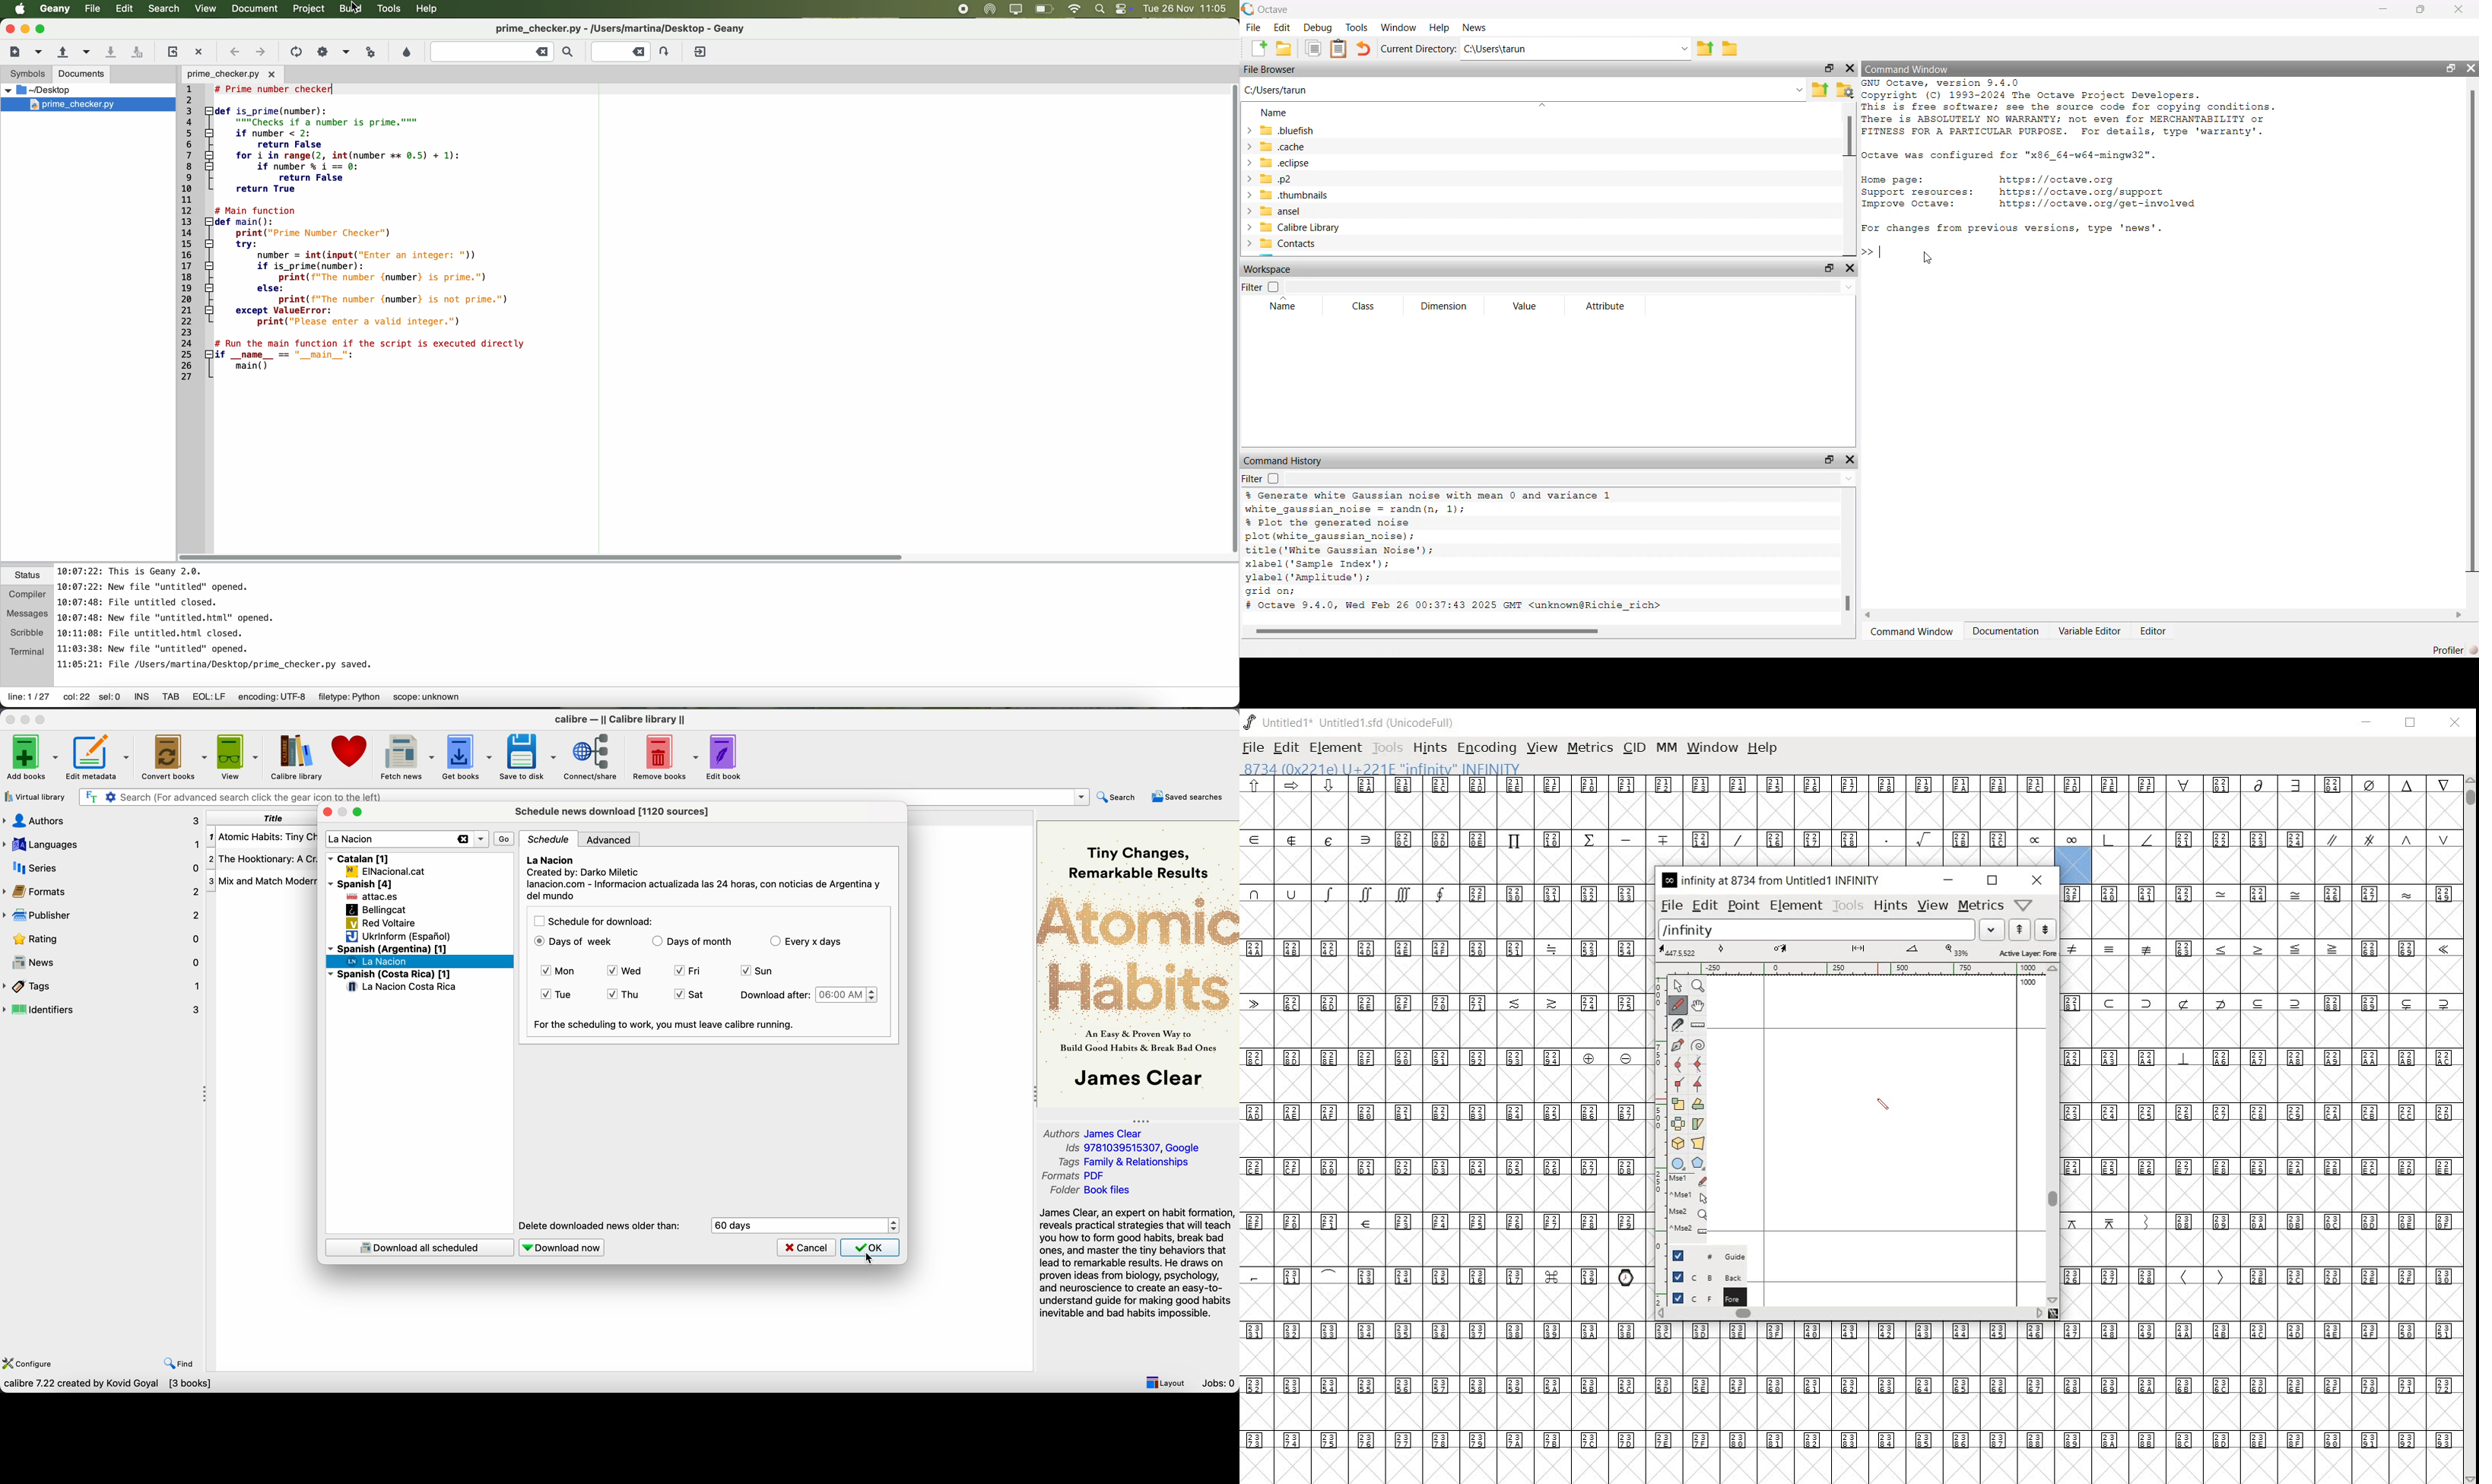  What do you see at coordinates (1247, 9) in the screenshot?
I see `octave logo` at bounding box center [1247, 9].